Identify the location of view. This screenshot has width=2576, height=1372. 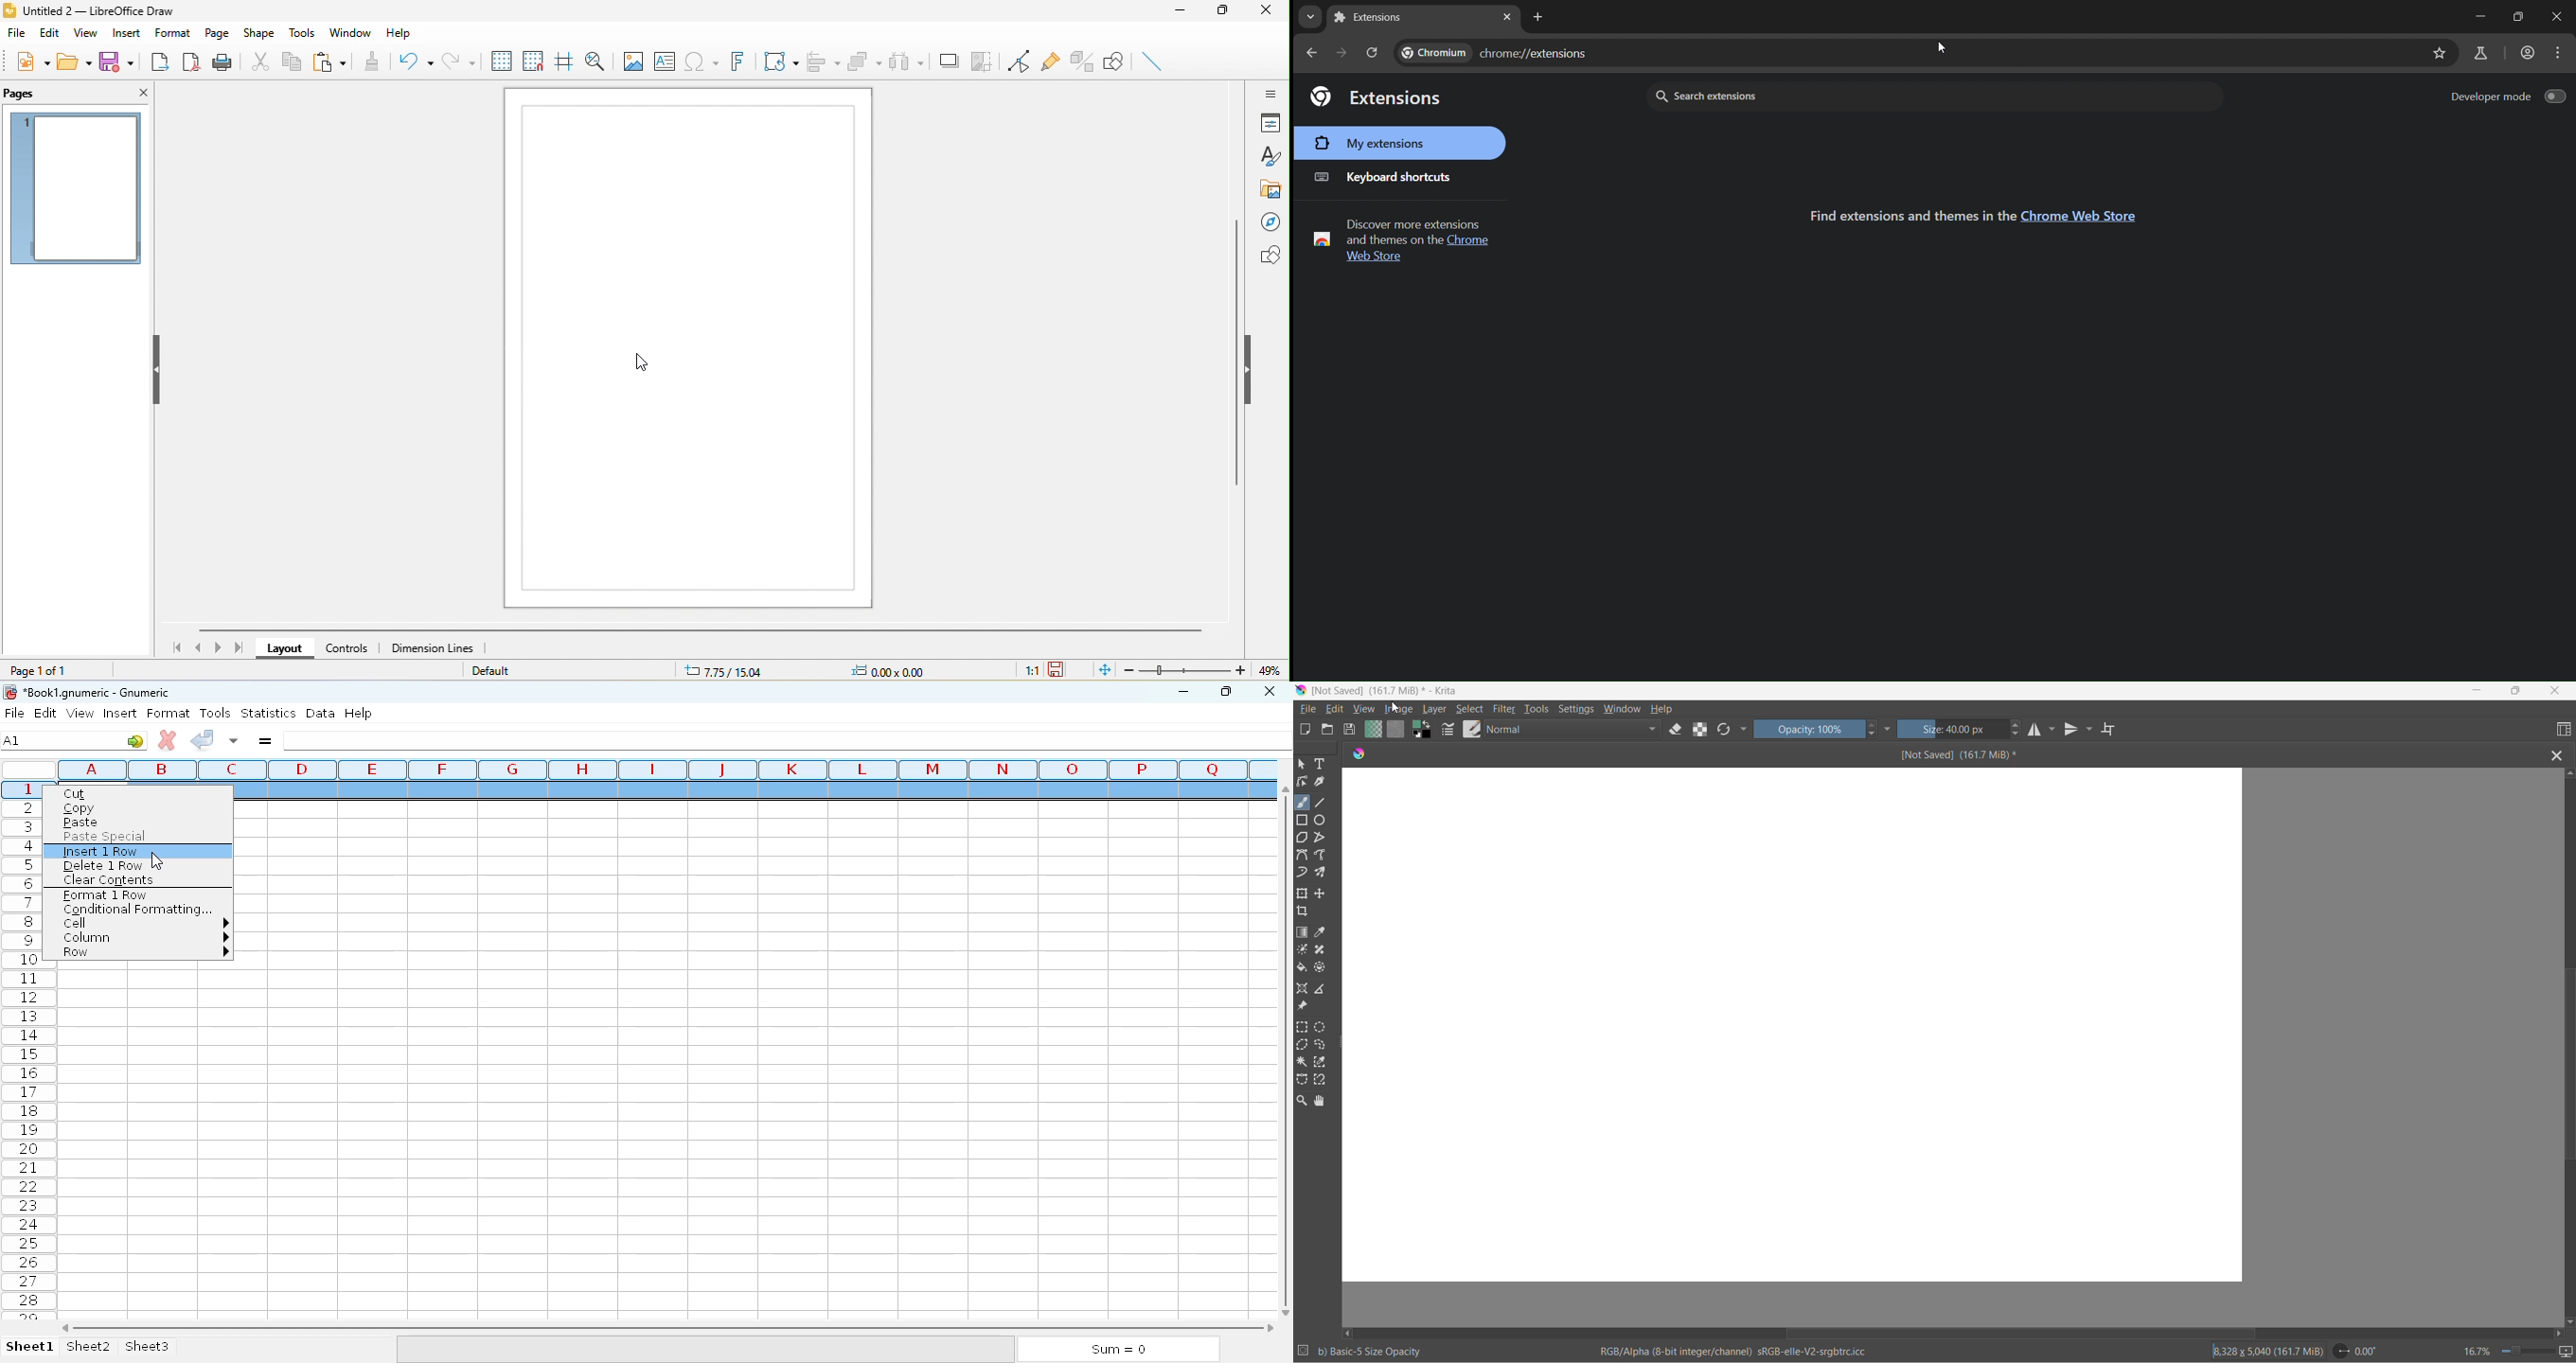
(84, 35).